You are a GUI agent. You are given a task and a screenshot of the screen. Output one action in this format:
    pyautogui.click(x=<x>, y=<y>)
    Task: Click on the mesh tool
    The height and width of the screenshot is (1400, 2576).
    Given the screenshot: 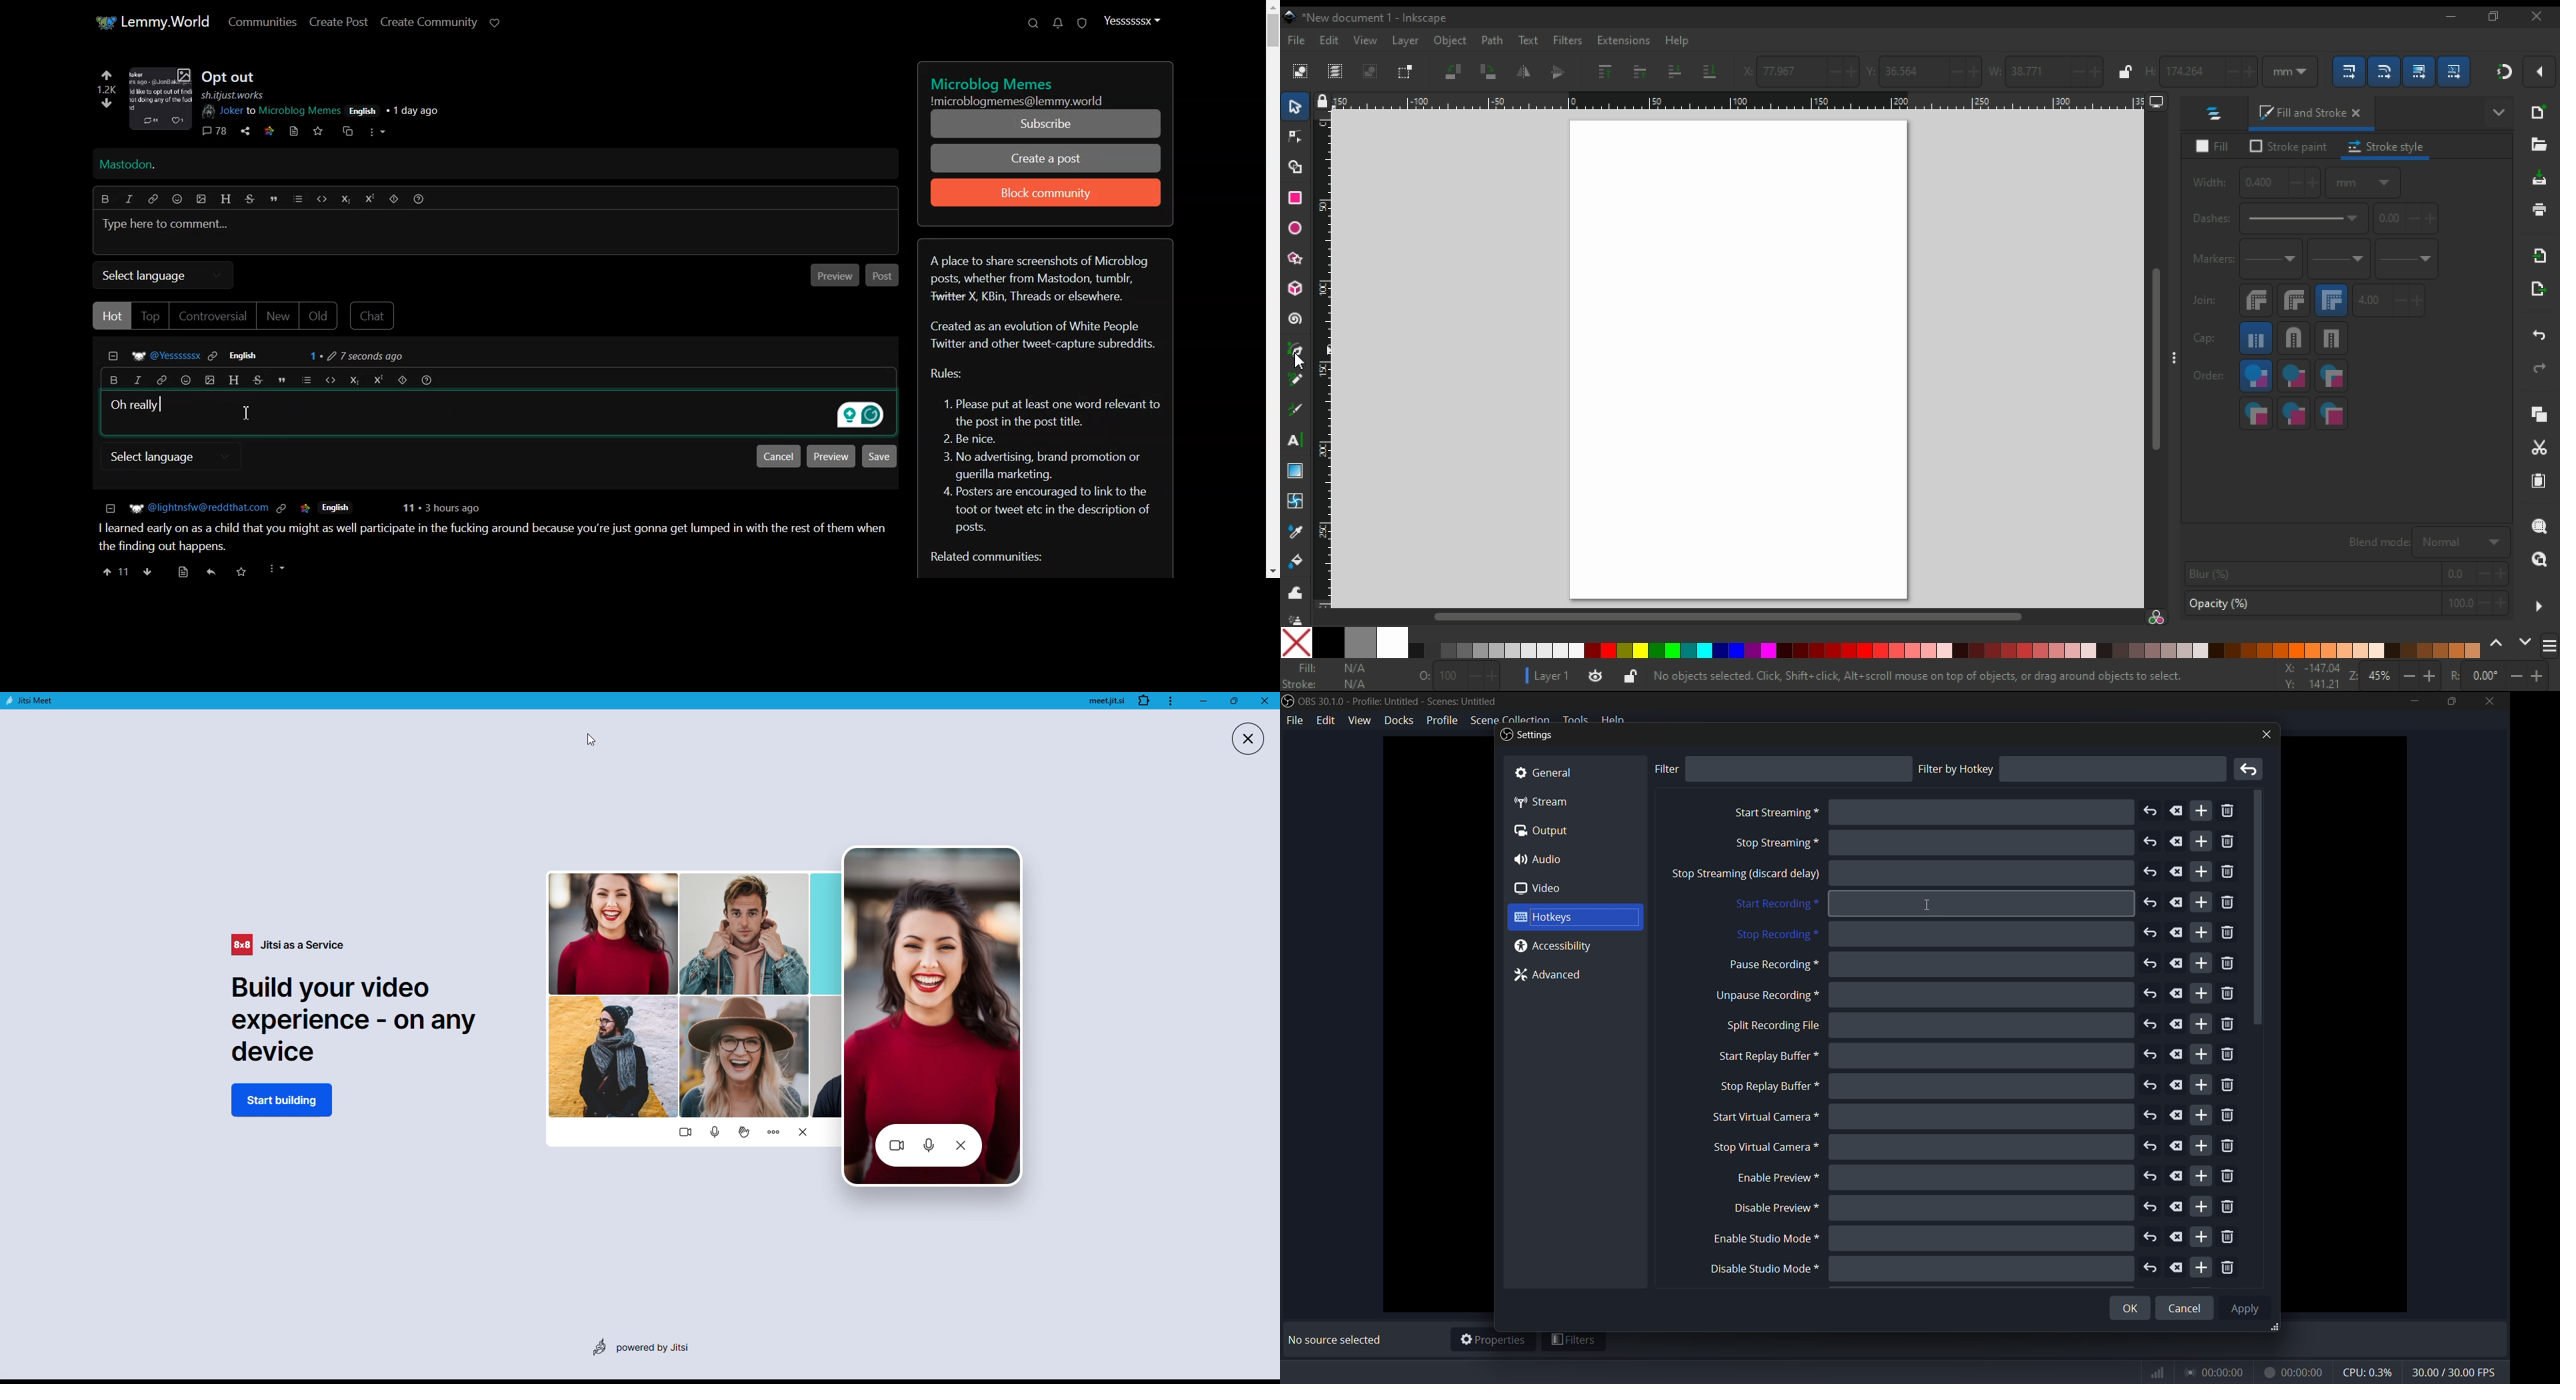 What is the action you would take?
    pyautogui.click(x=1294, y=501)
    